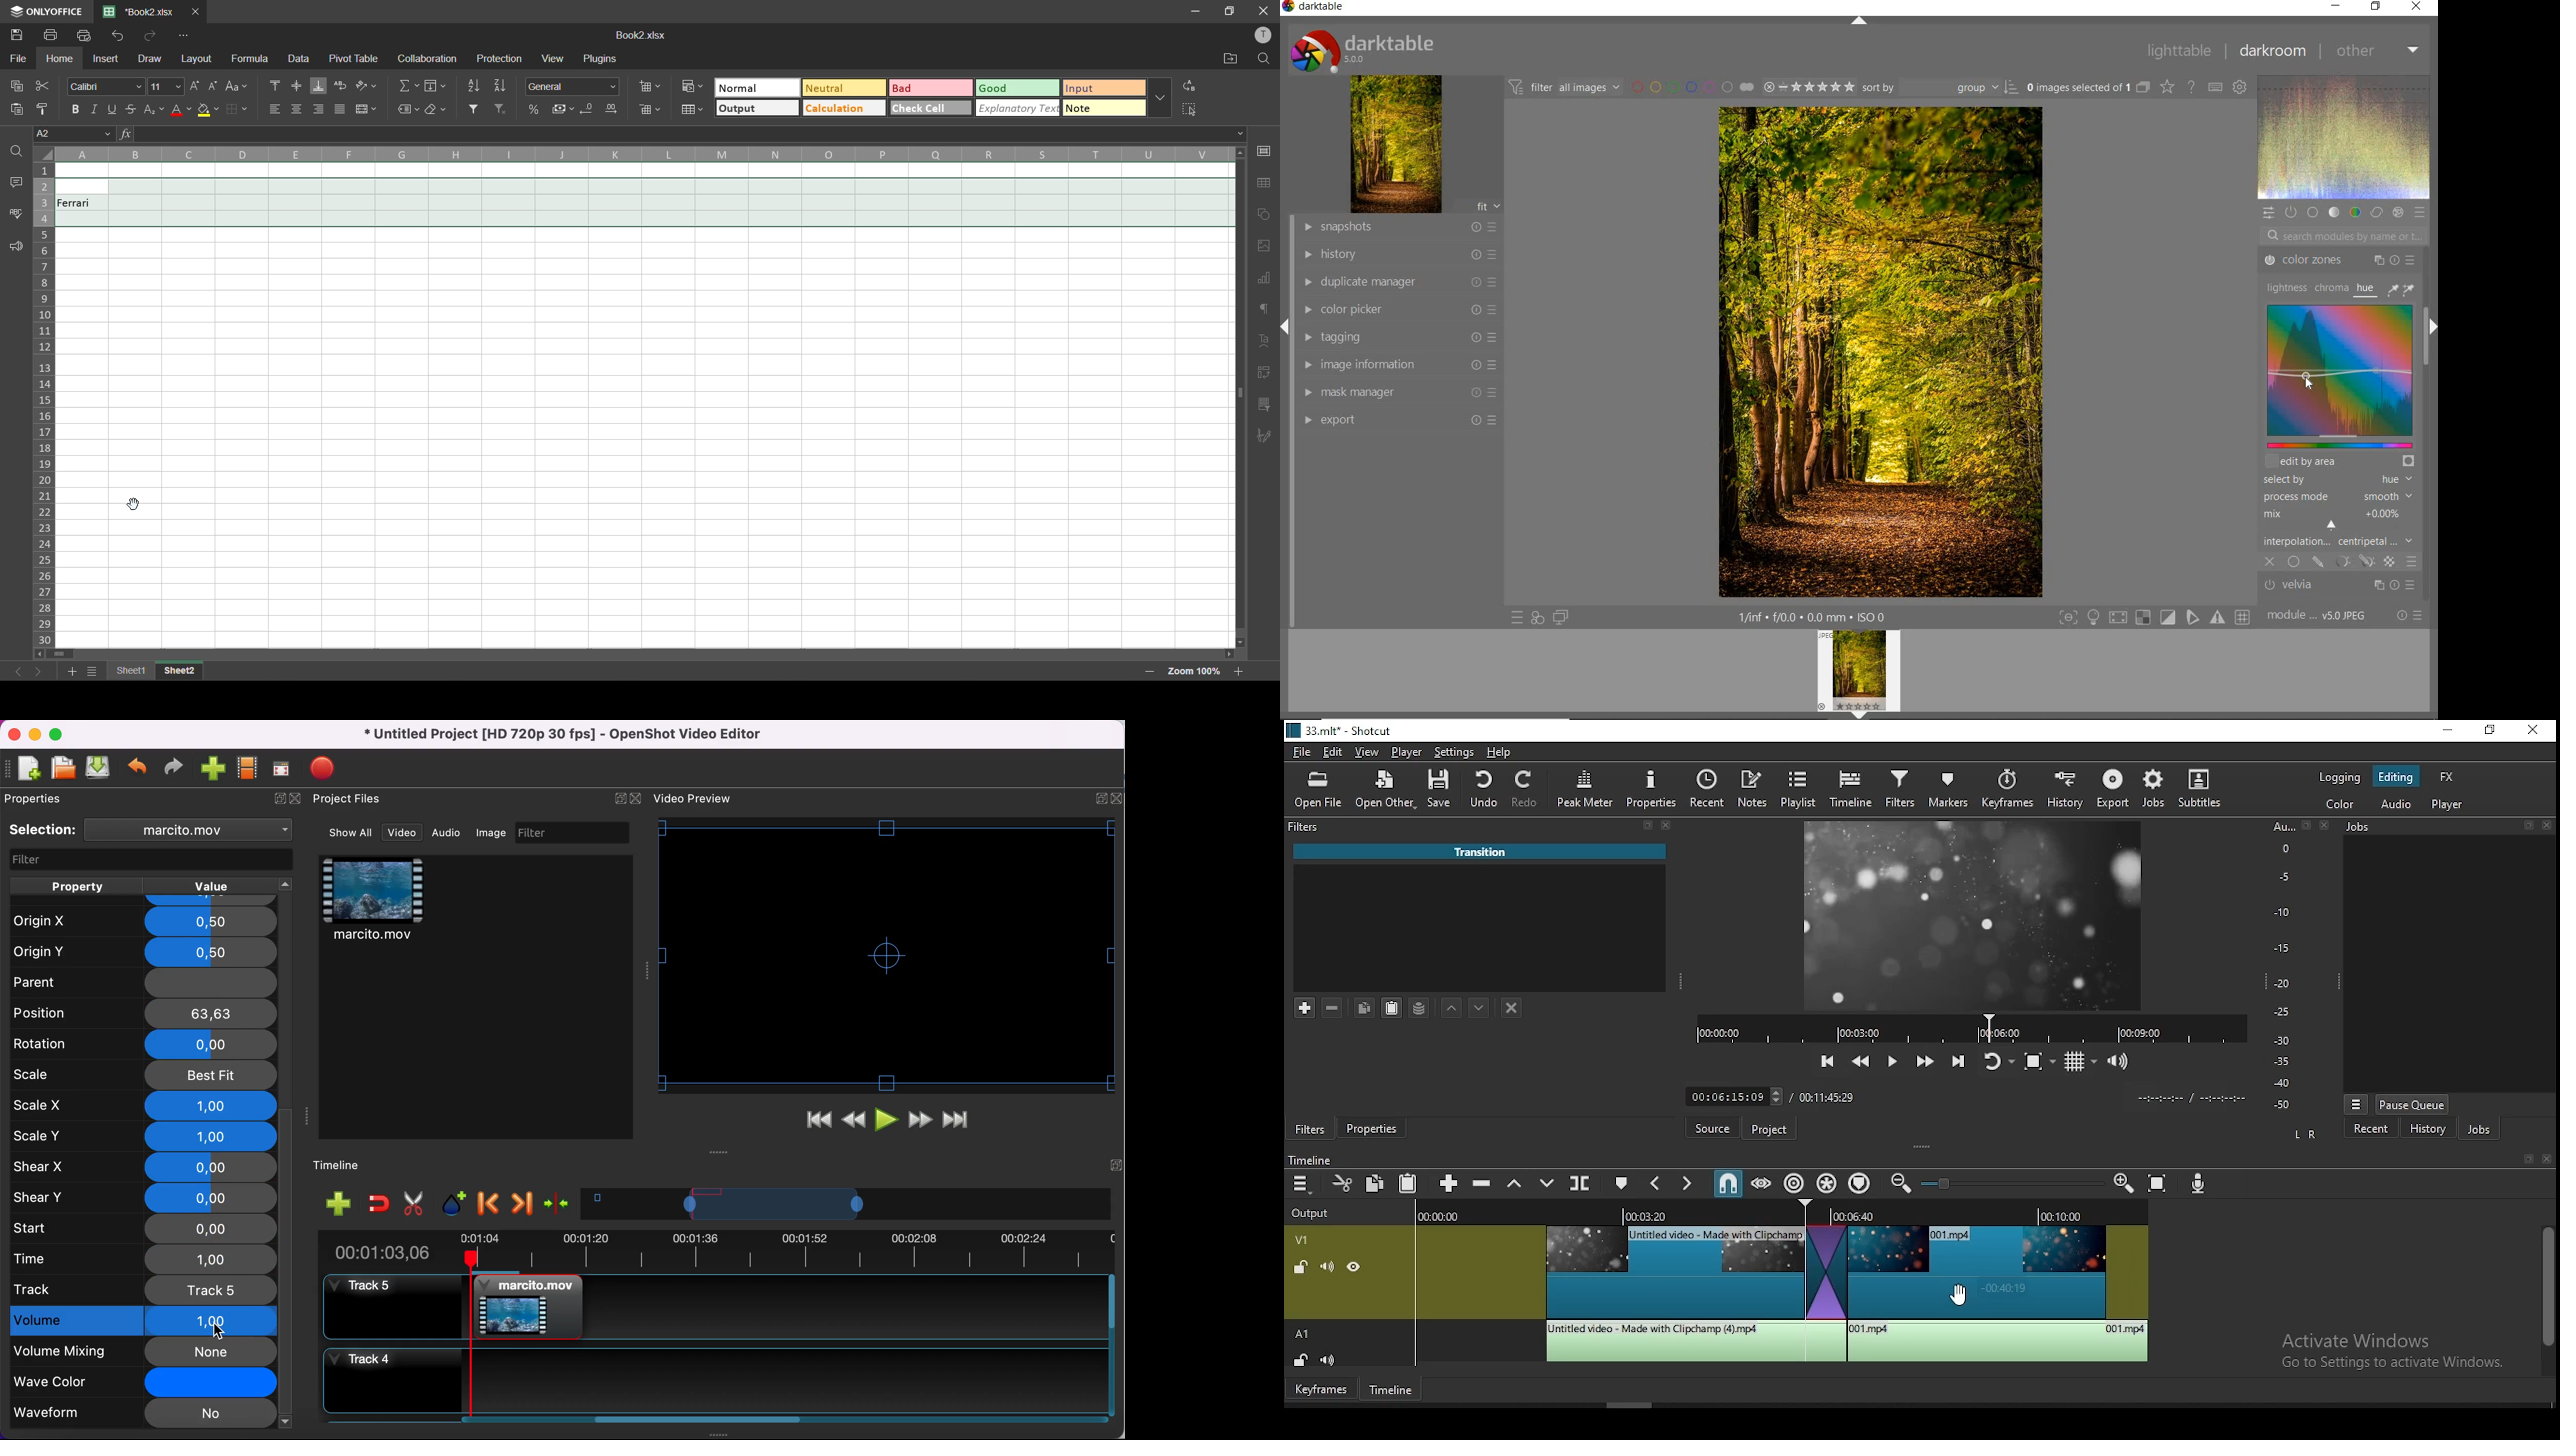 This screenshot has width=2576, height=1456. I want to click on ripple markers, so click(1860, 1185).